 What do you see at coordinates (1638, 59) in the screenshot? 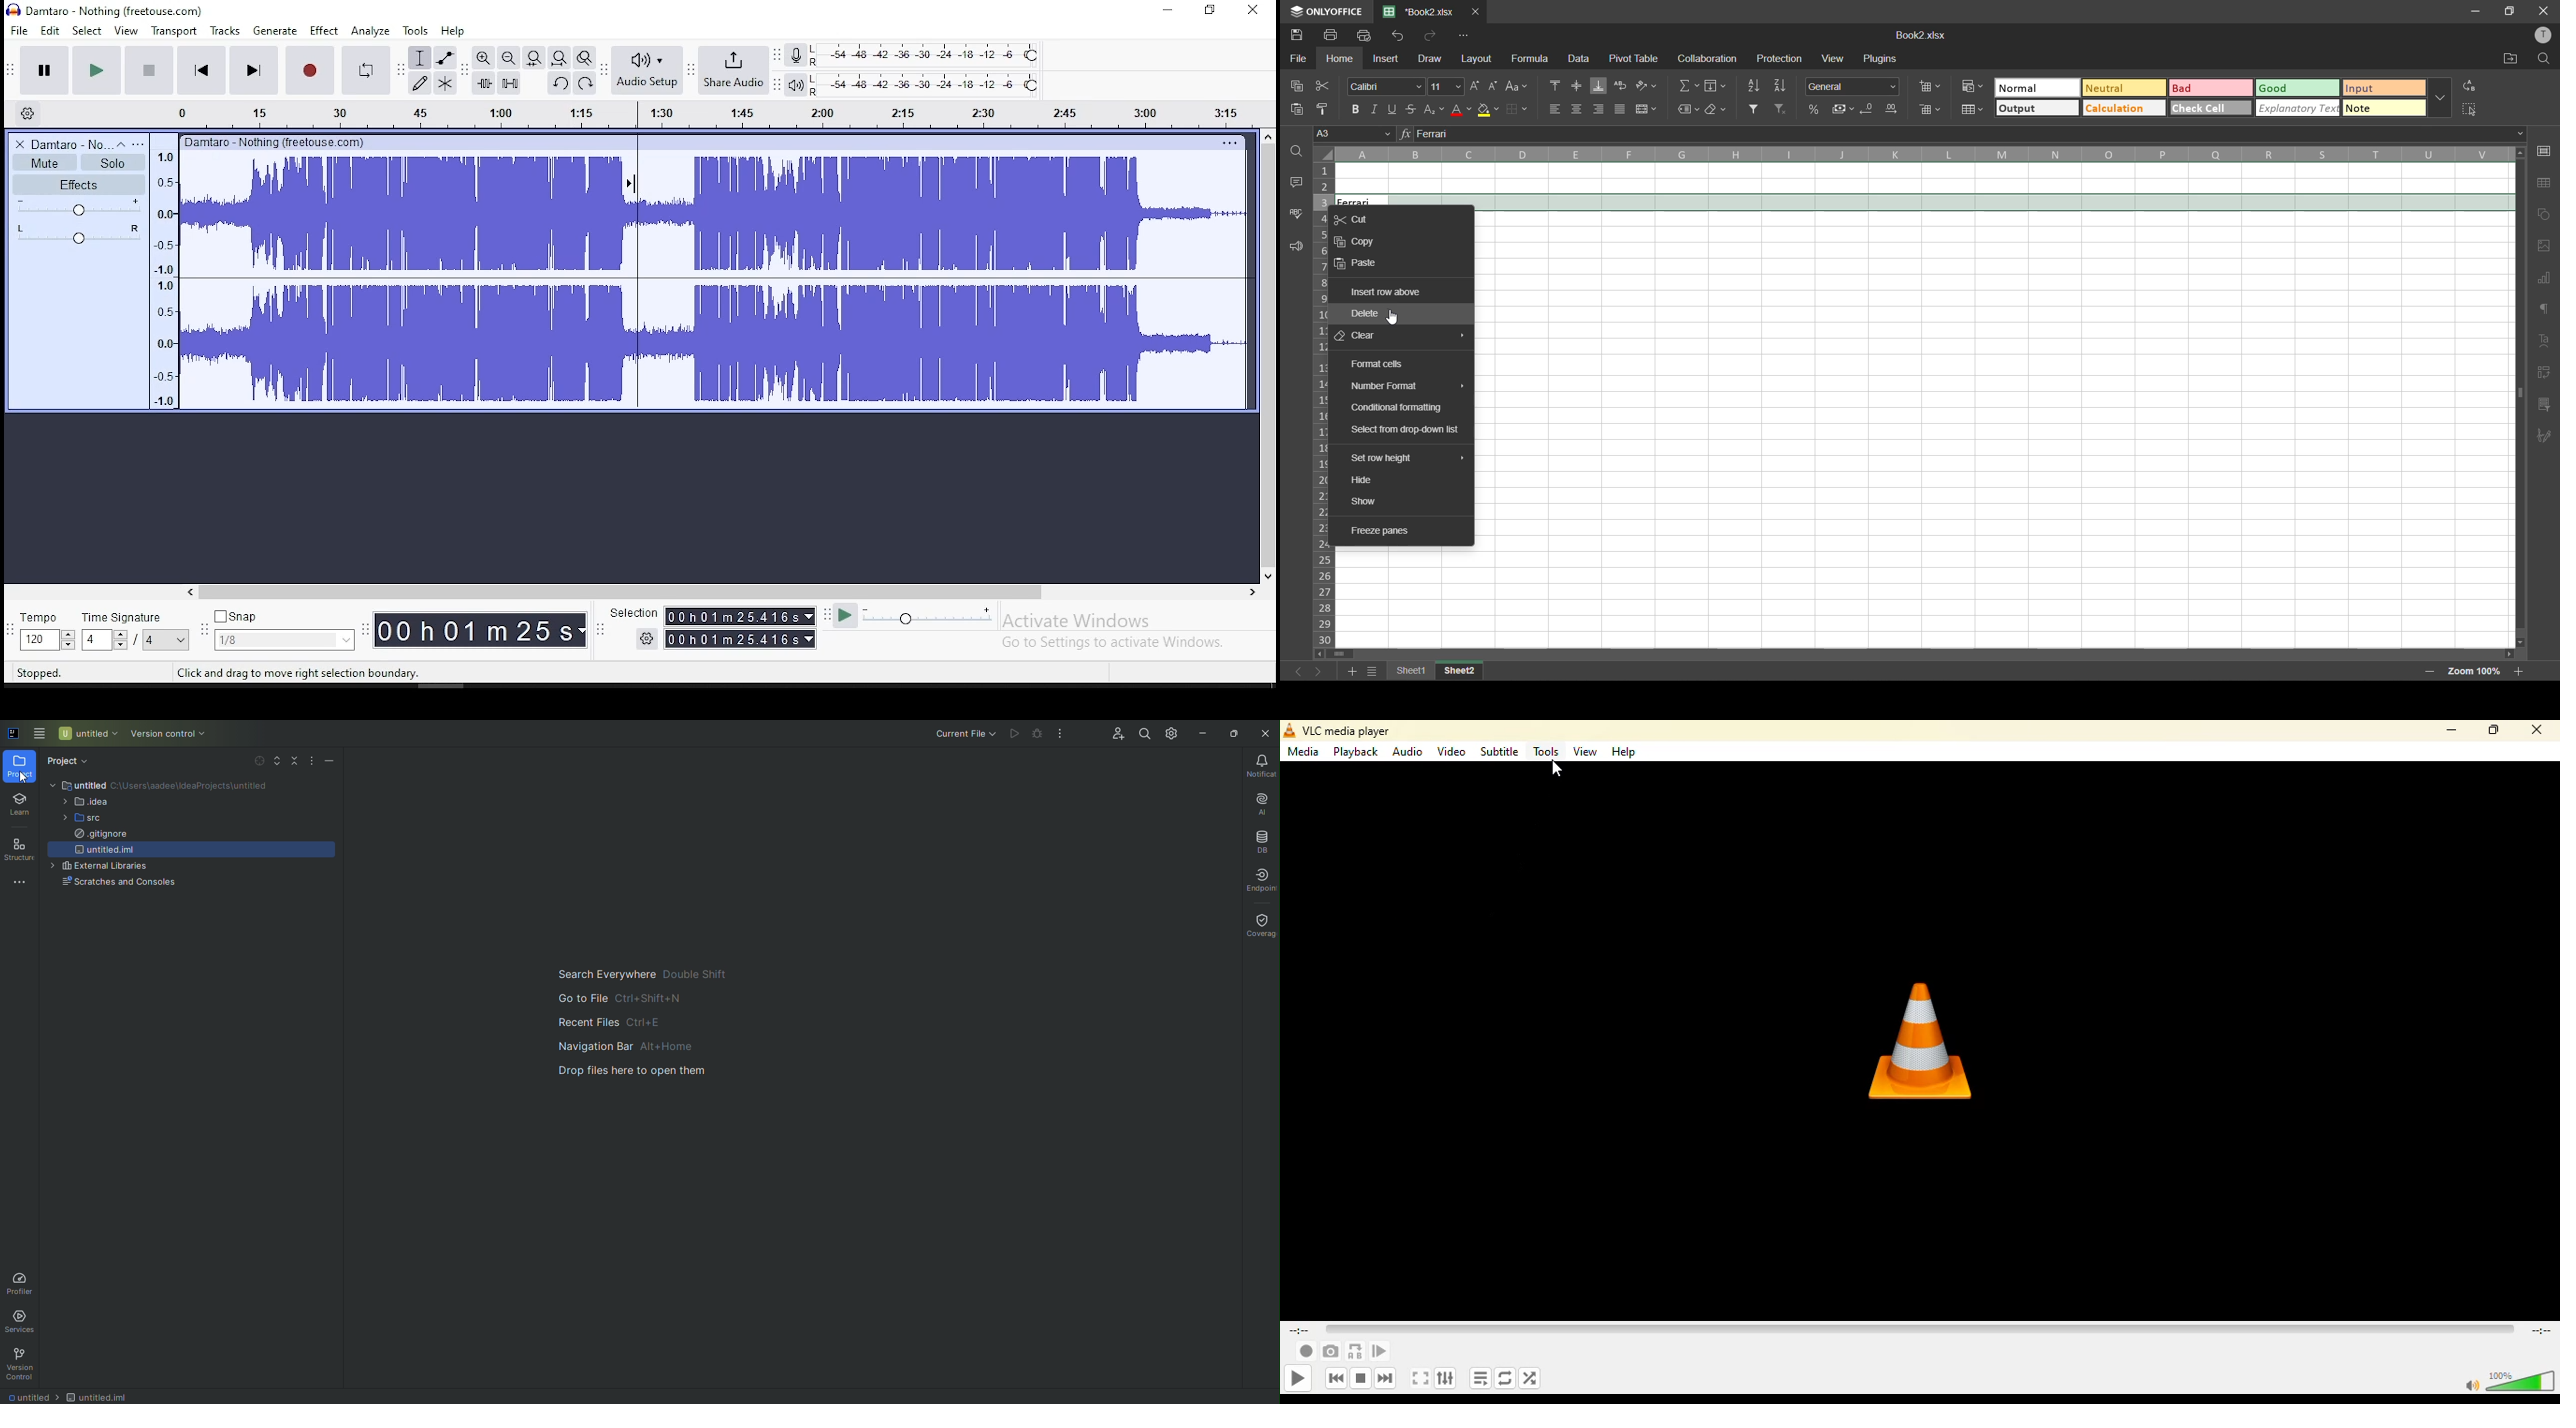
I see `pivot table` at bounding box center [1638, 59].